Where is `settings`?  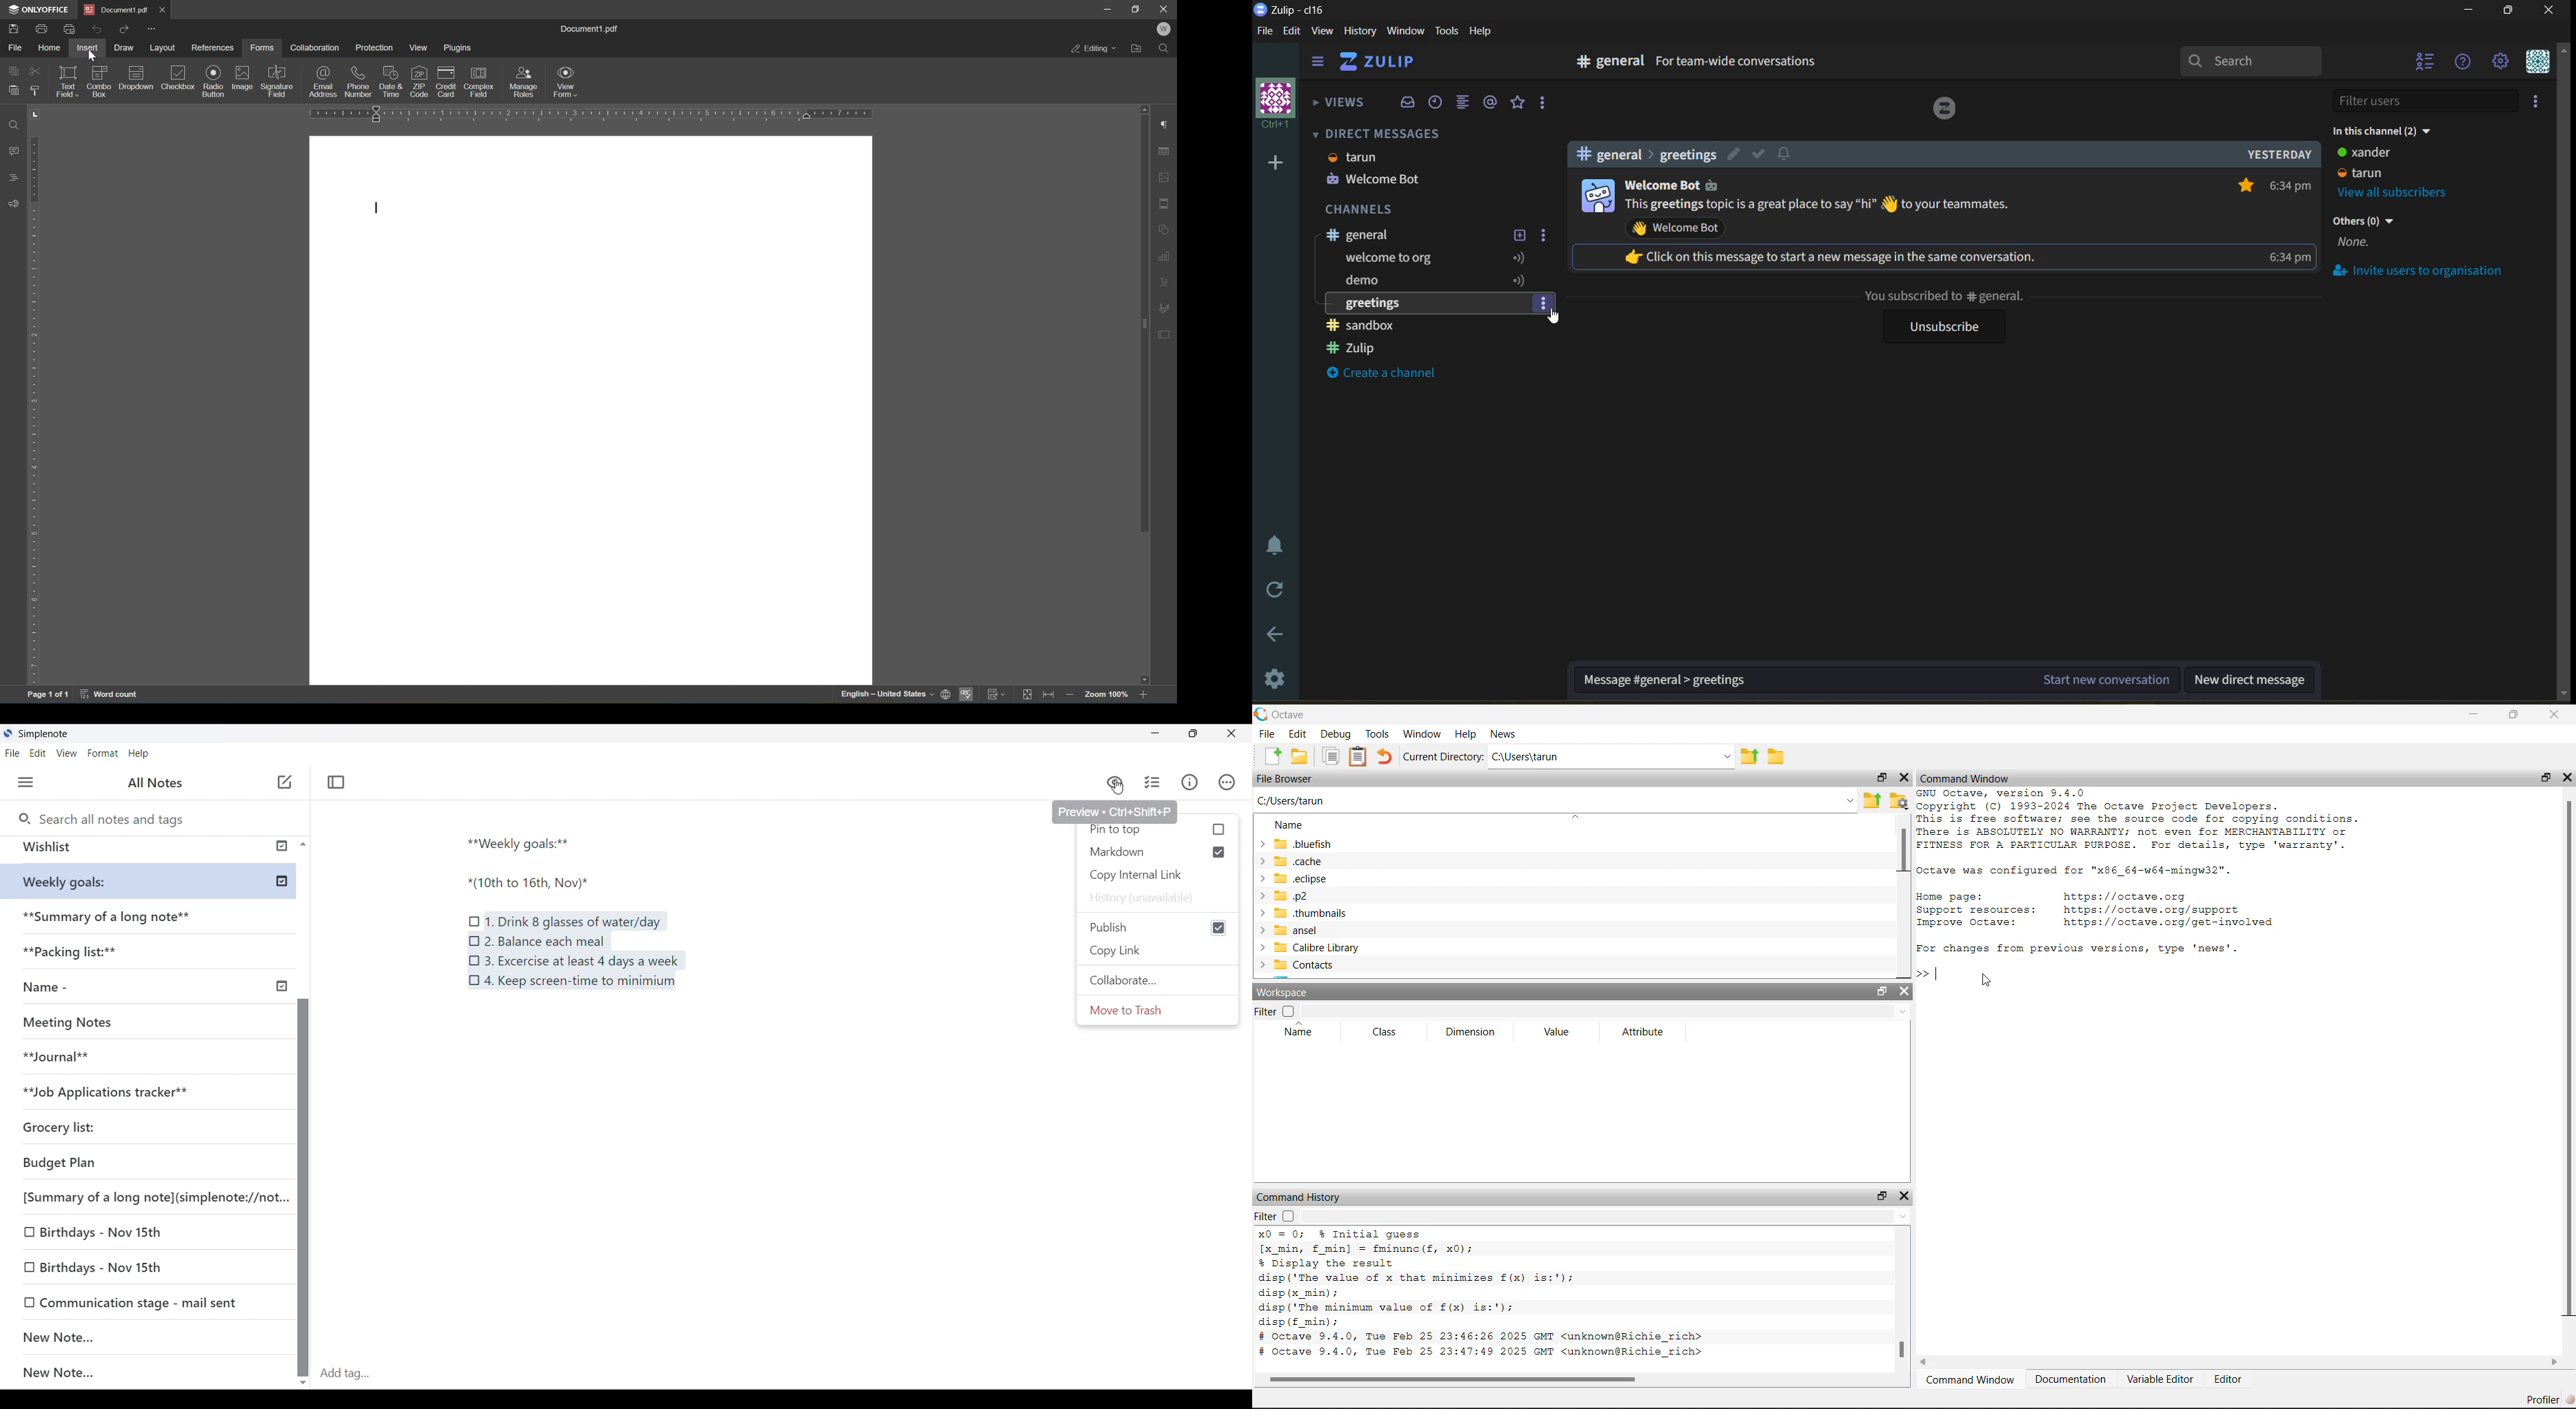
settings is located at coordinates (1273, 678).